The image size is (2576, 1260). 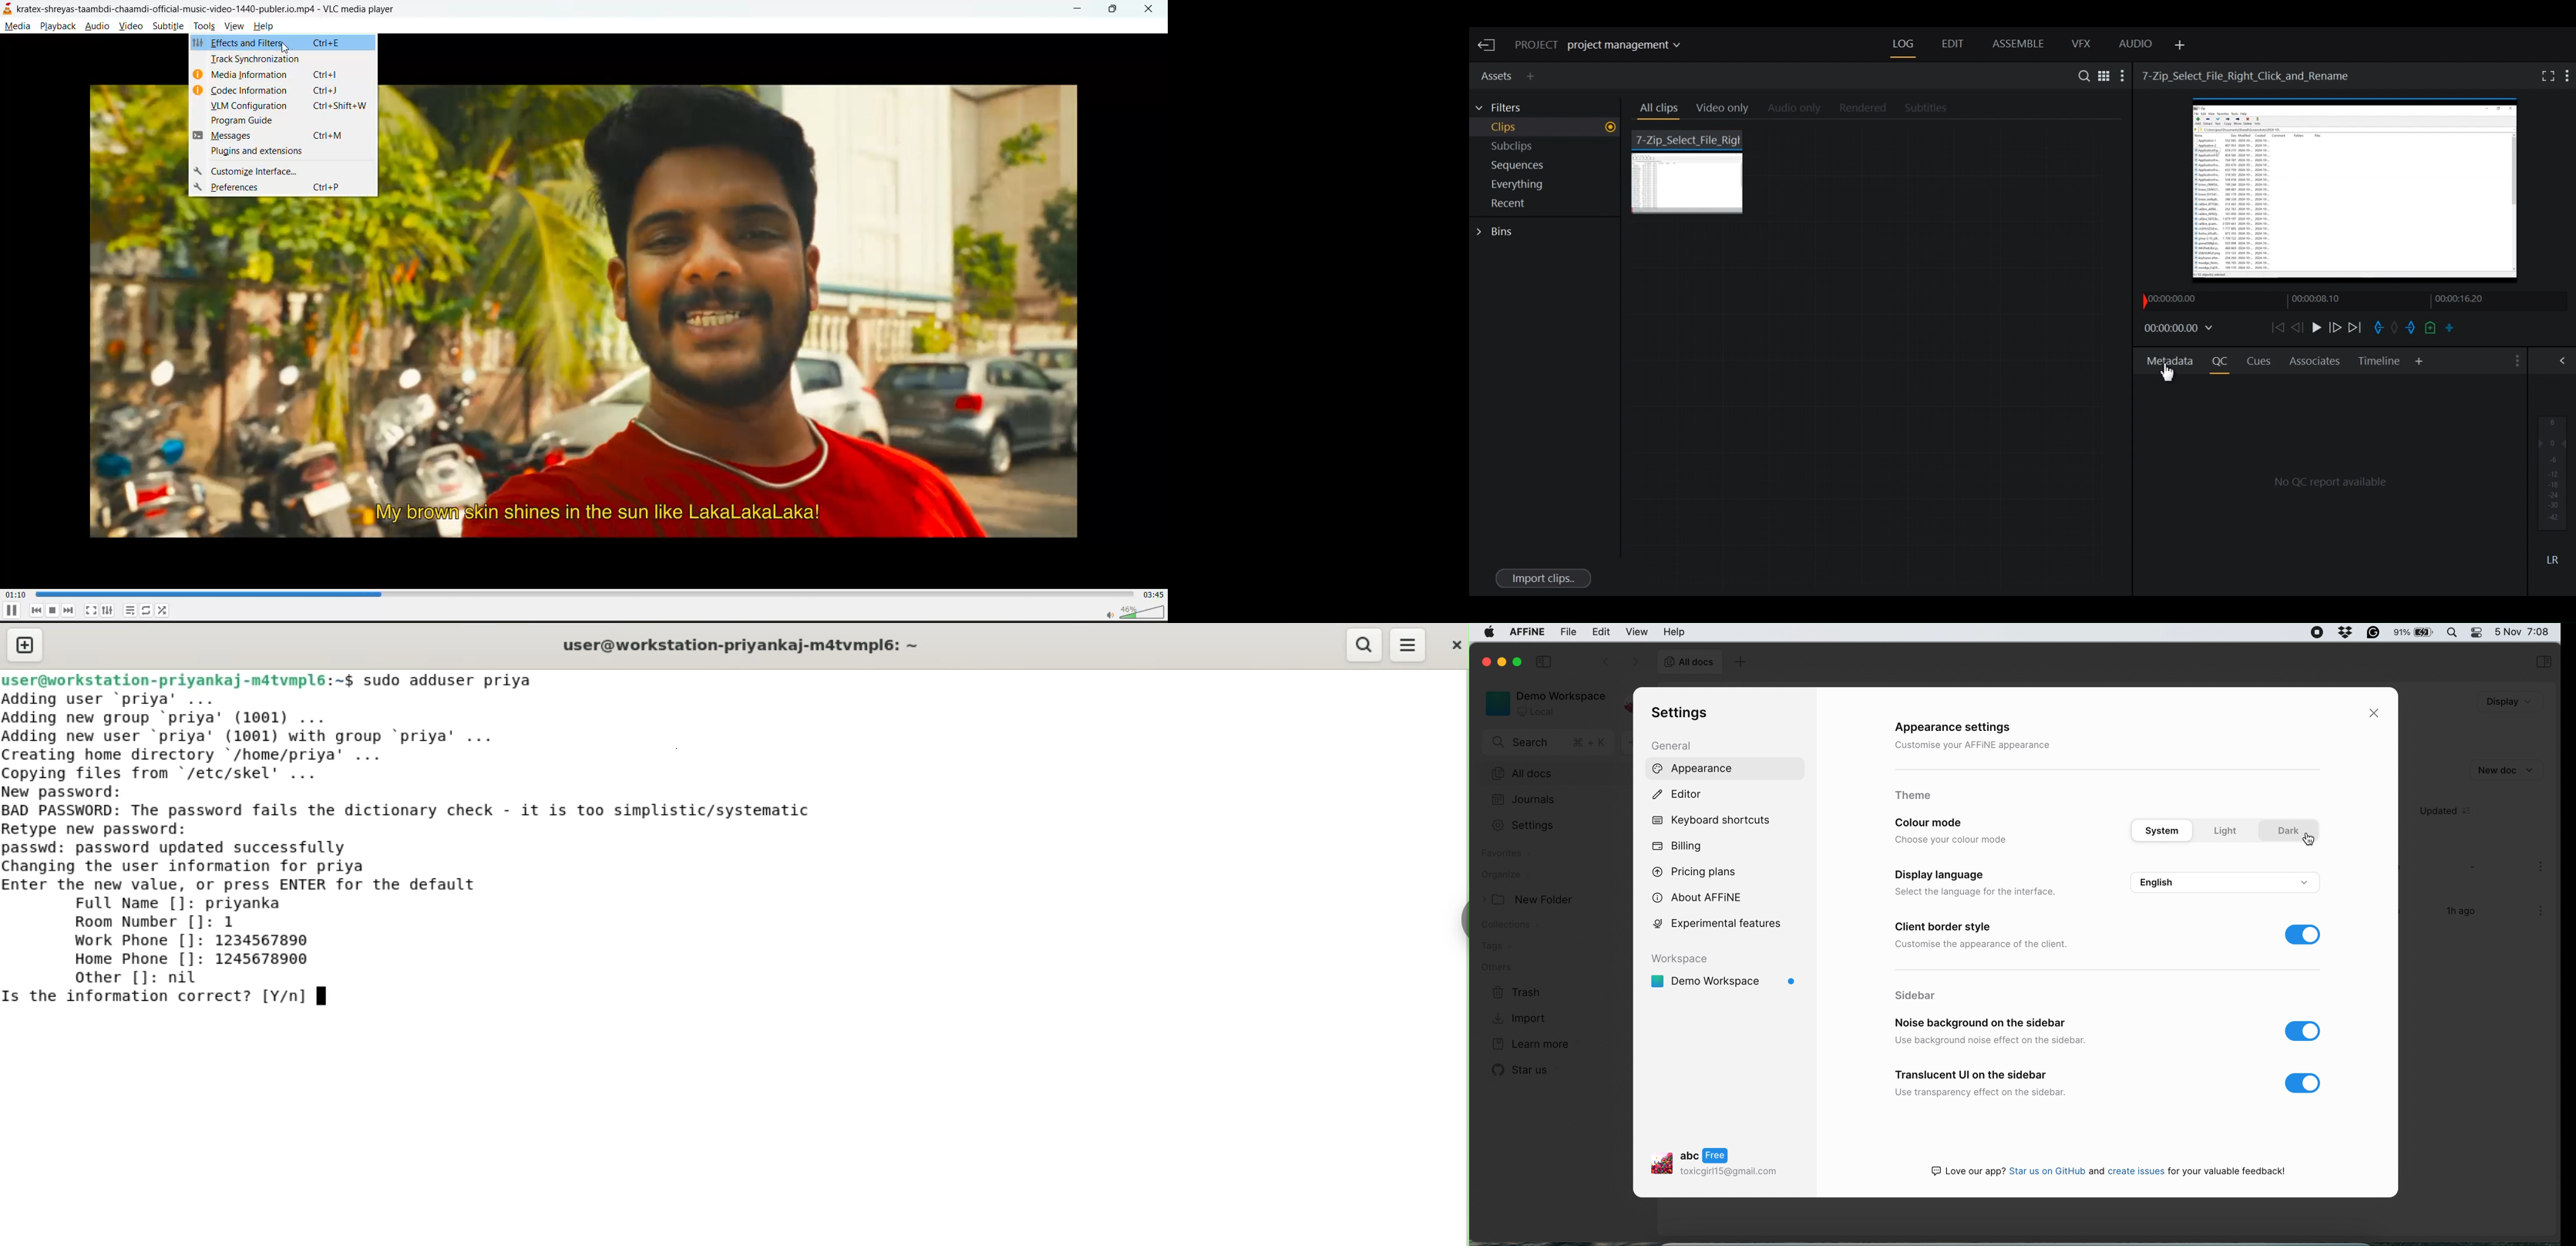 I want to click on video, so click(x=132, y=27).